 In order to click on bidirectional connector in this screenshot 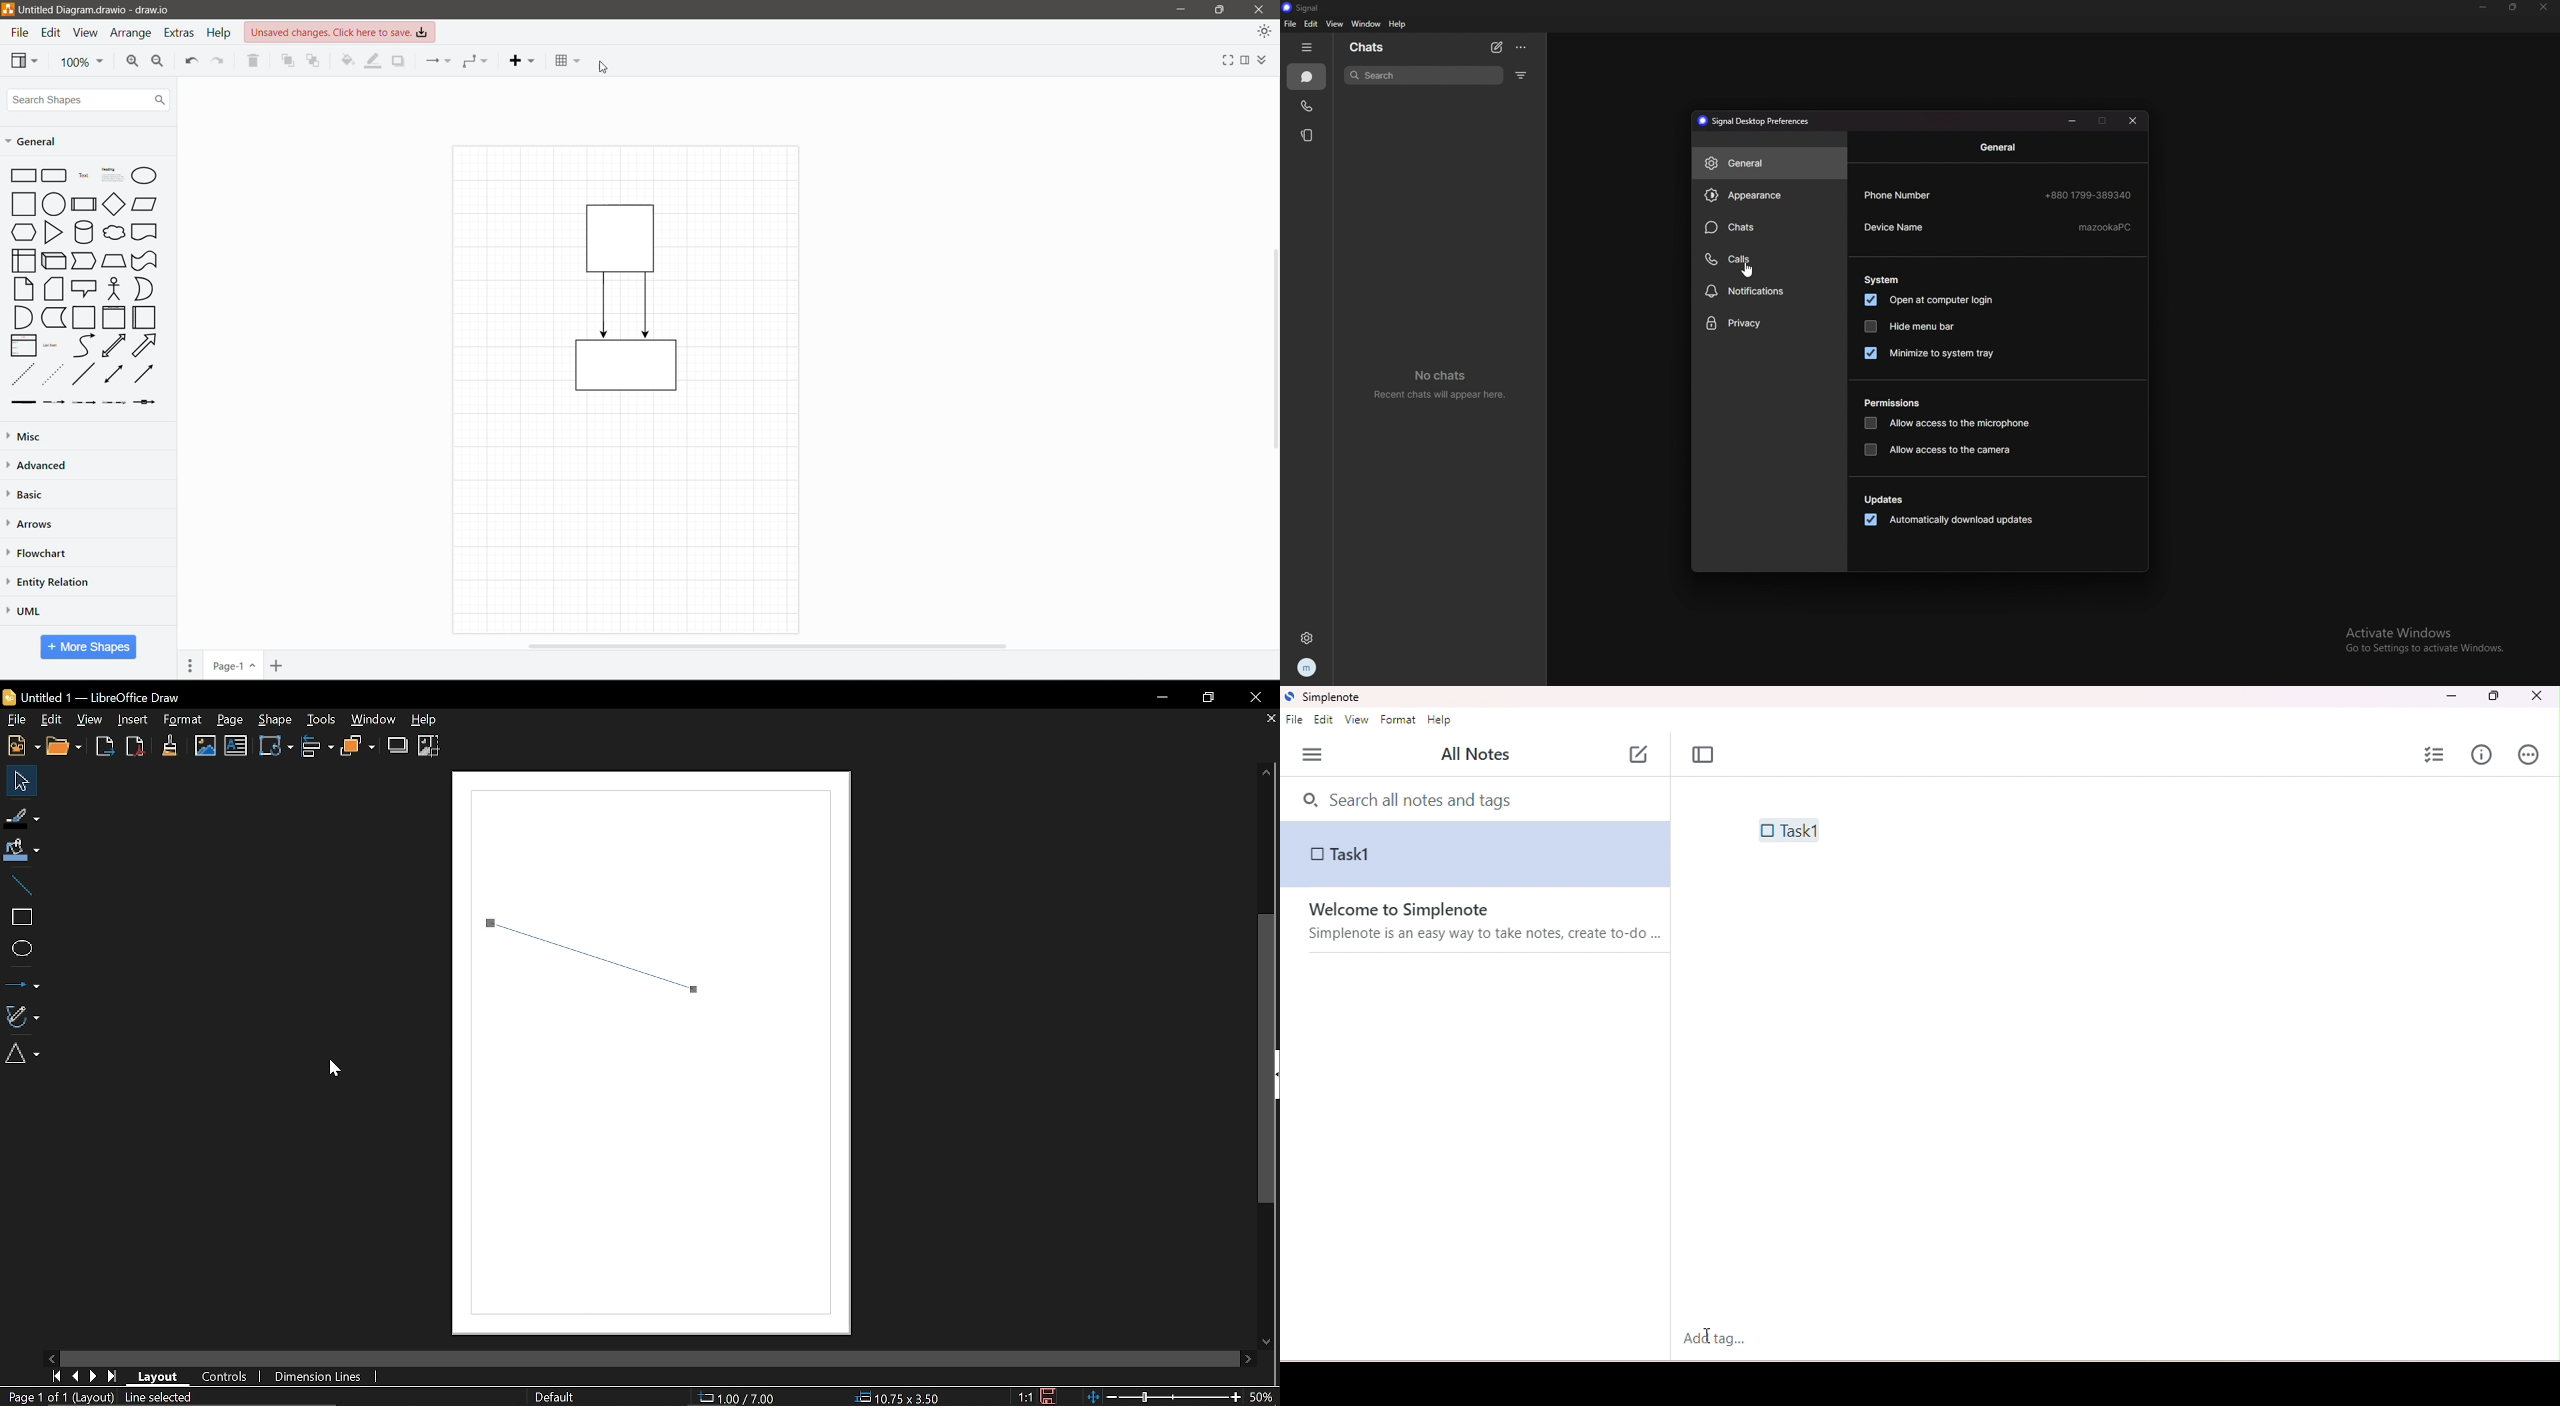, I will do `click(112, 375)`.